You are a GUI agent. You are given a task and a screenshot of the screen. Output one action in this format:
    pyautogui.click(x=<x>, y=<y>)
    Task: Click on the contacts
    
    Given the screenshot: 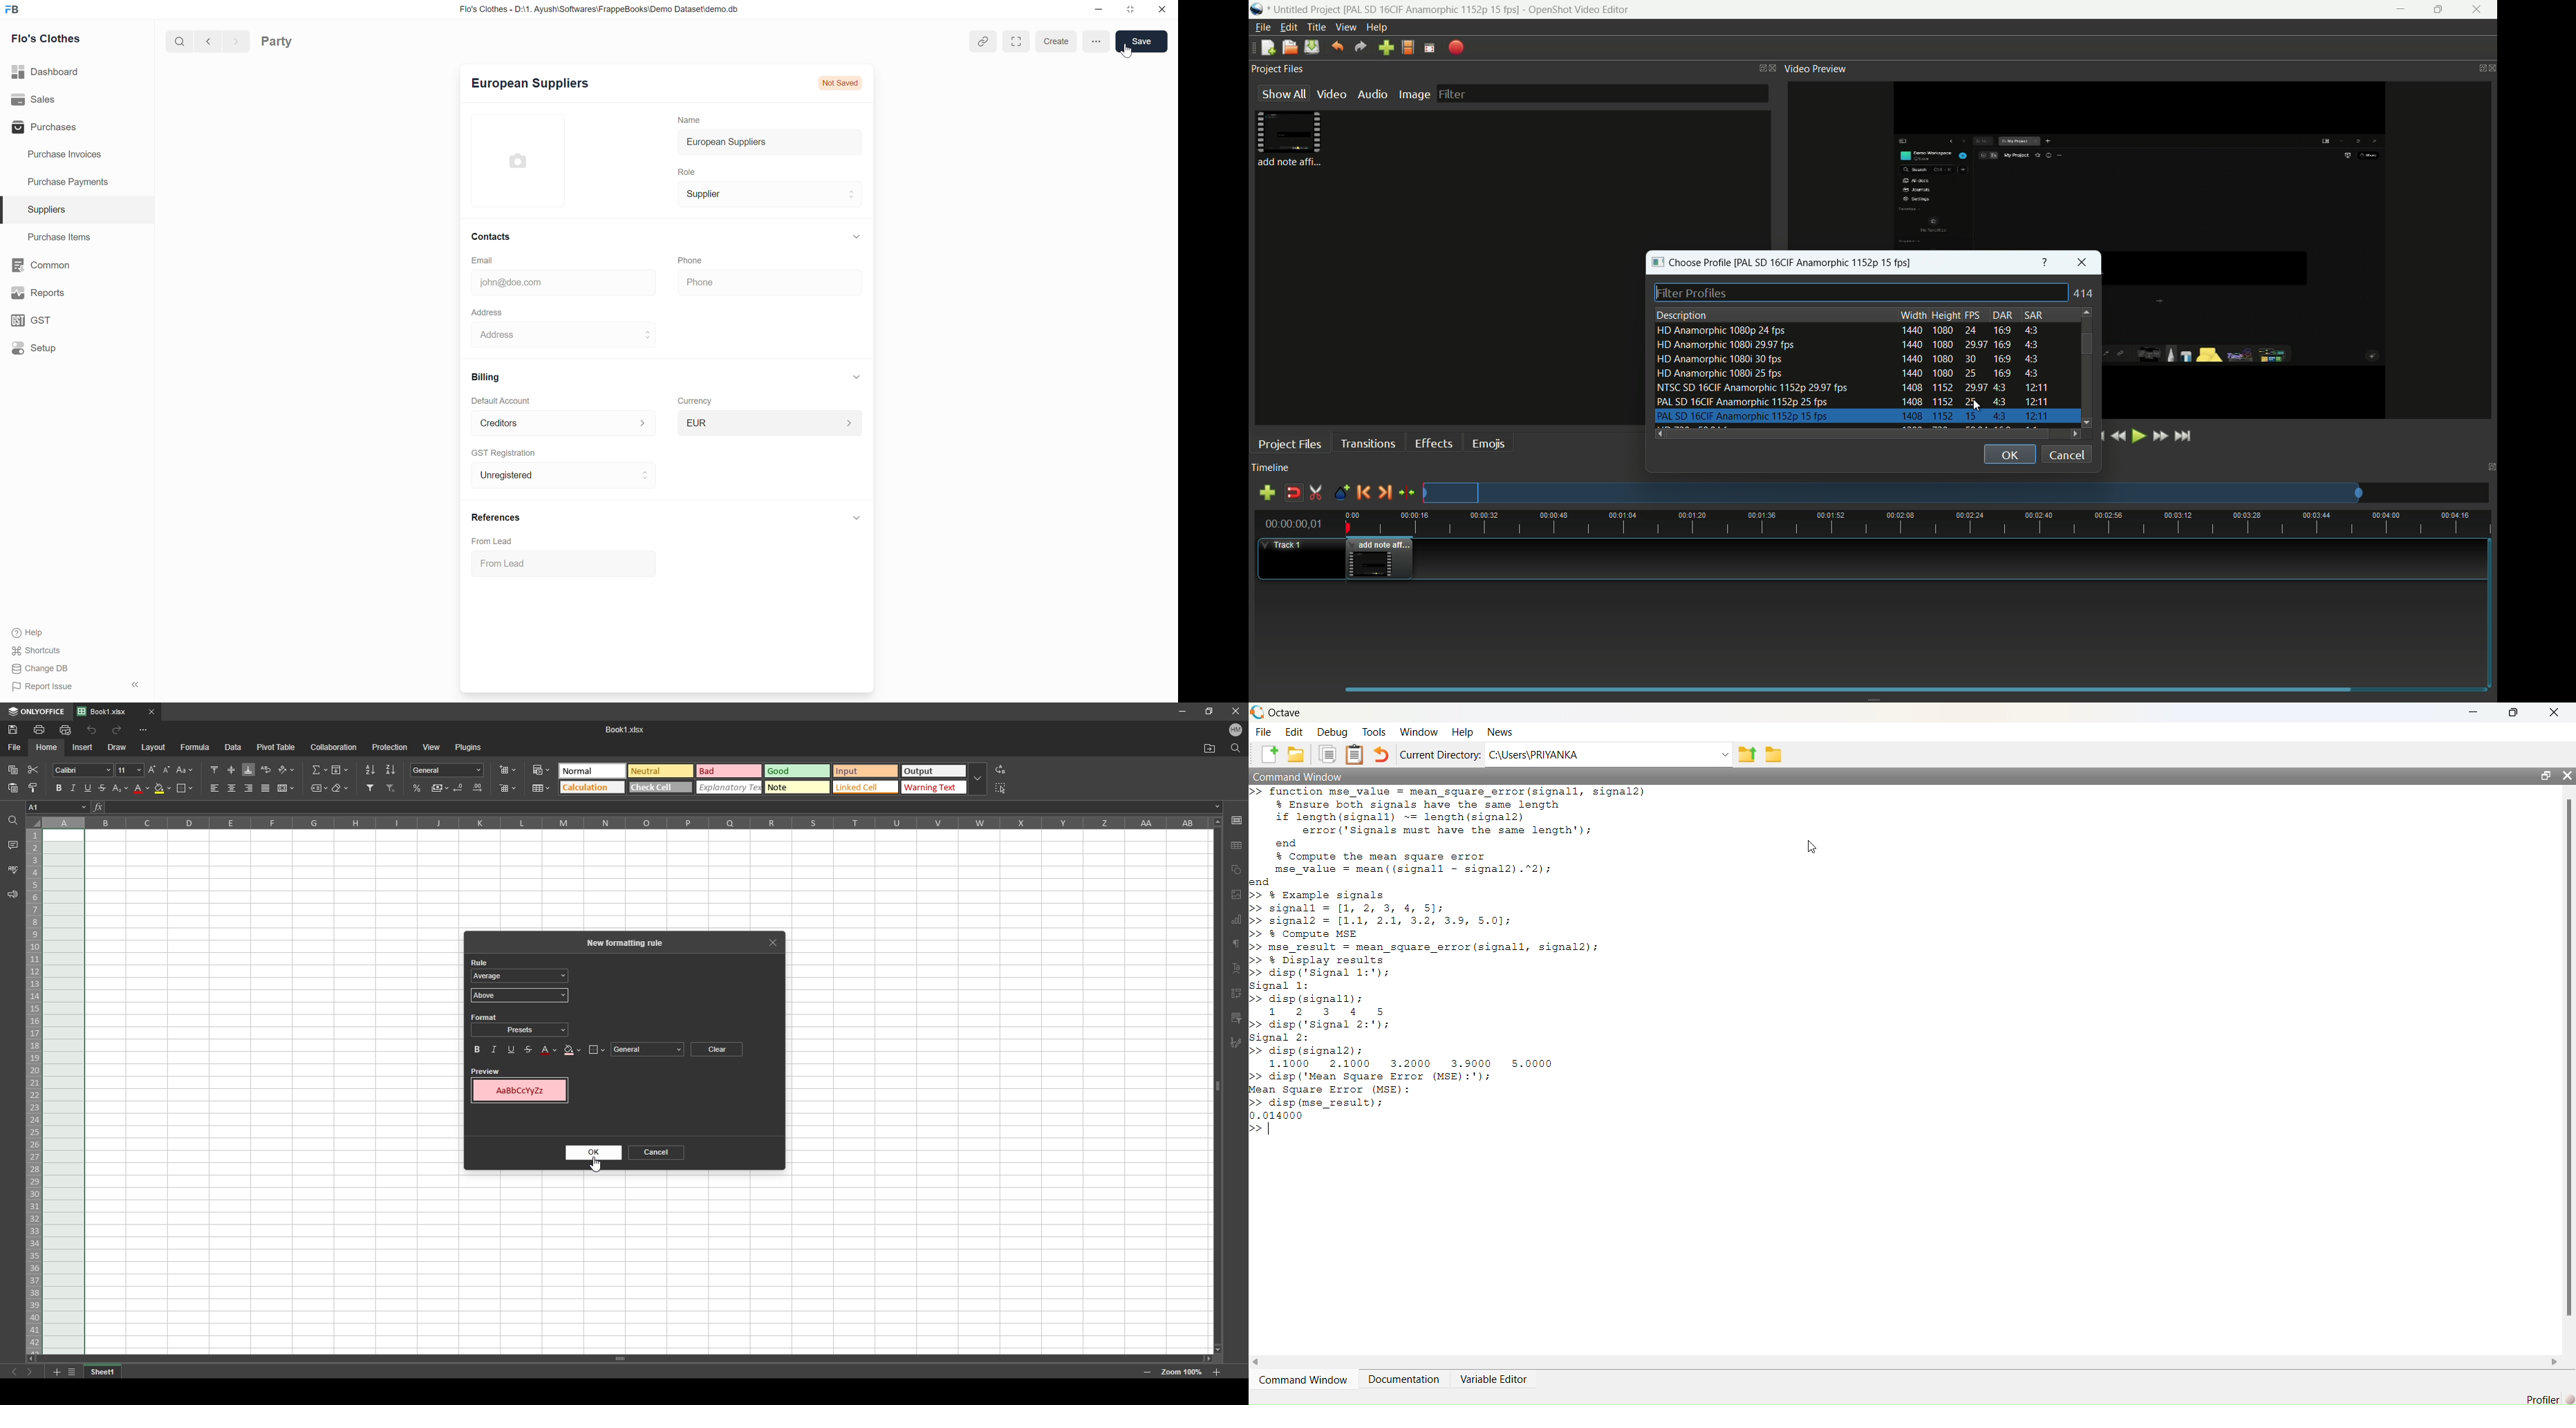 What is the action you would take?
    pyautogui.click(x=491, y=236)
    